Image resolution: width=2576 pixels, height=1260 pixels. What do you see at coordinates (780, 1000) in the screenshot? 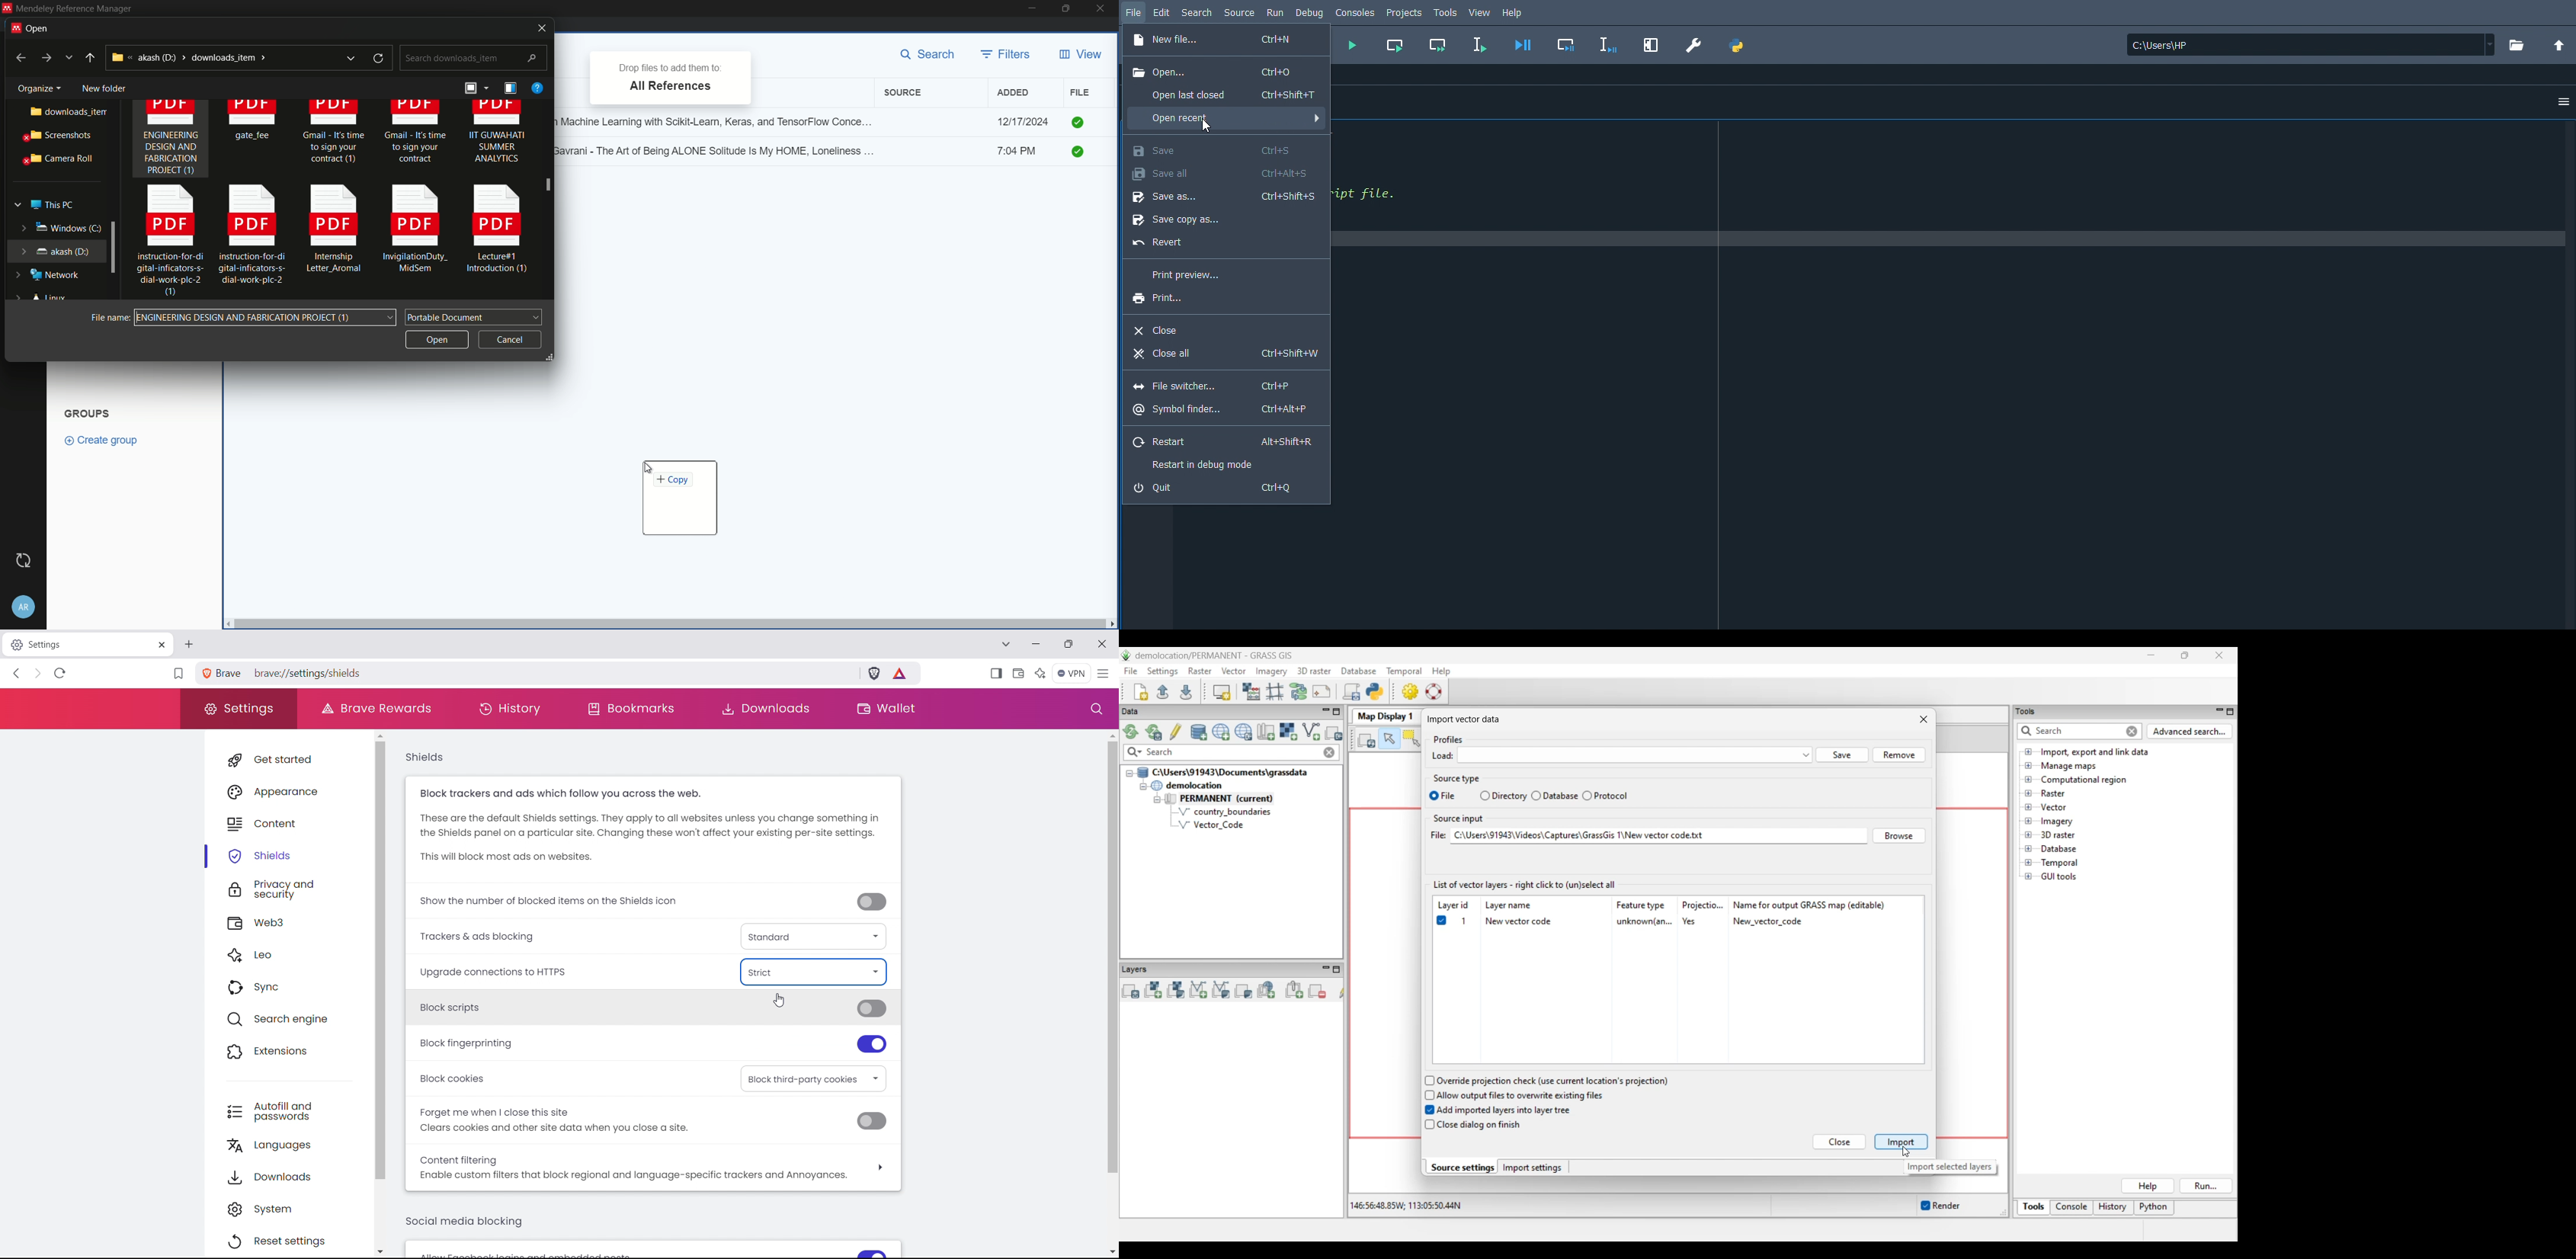
I see `cursor` at bounding box center [780, 1000].